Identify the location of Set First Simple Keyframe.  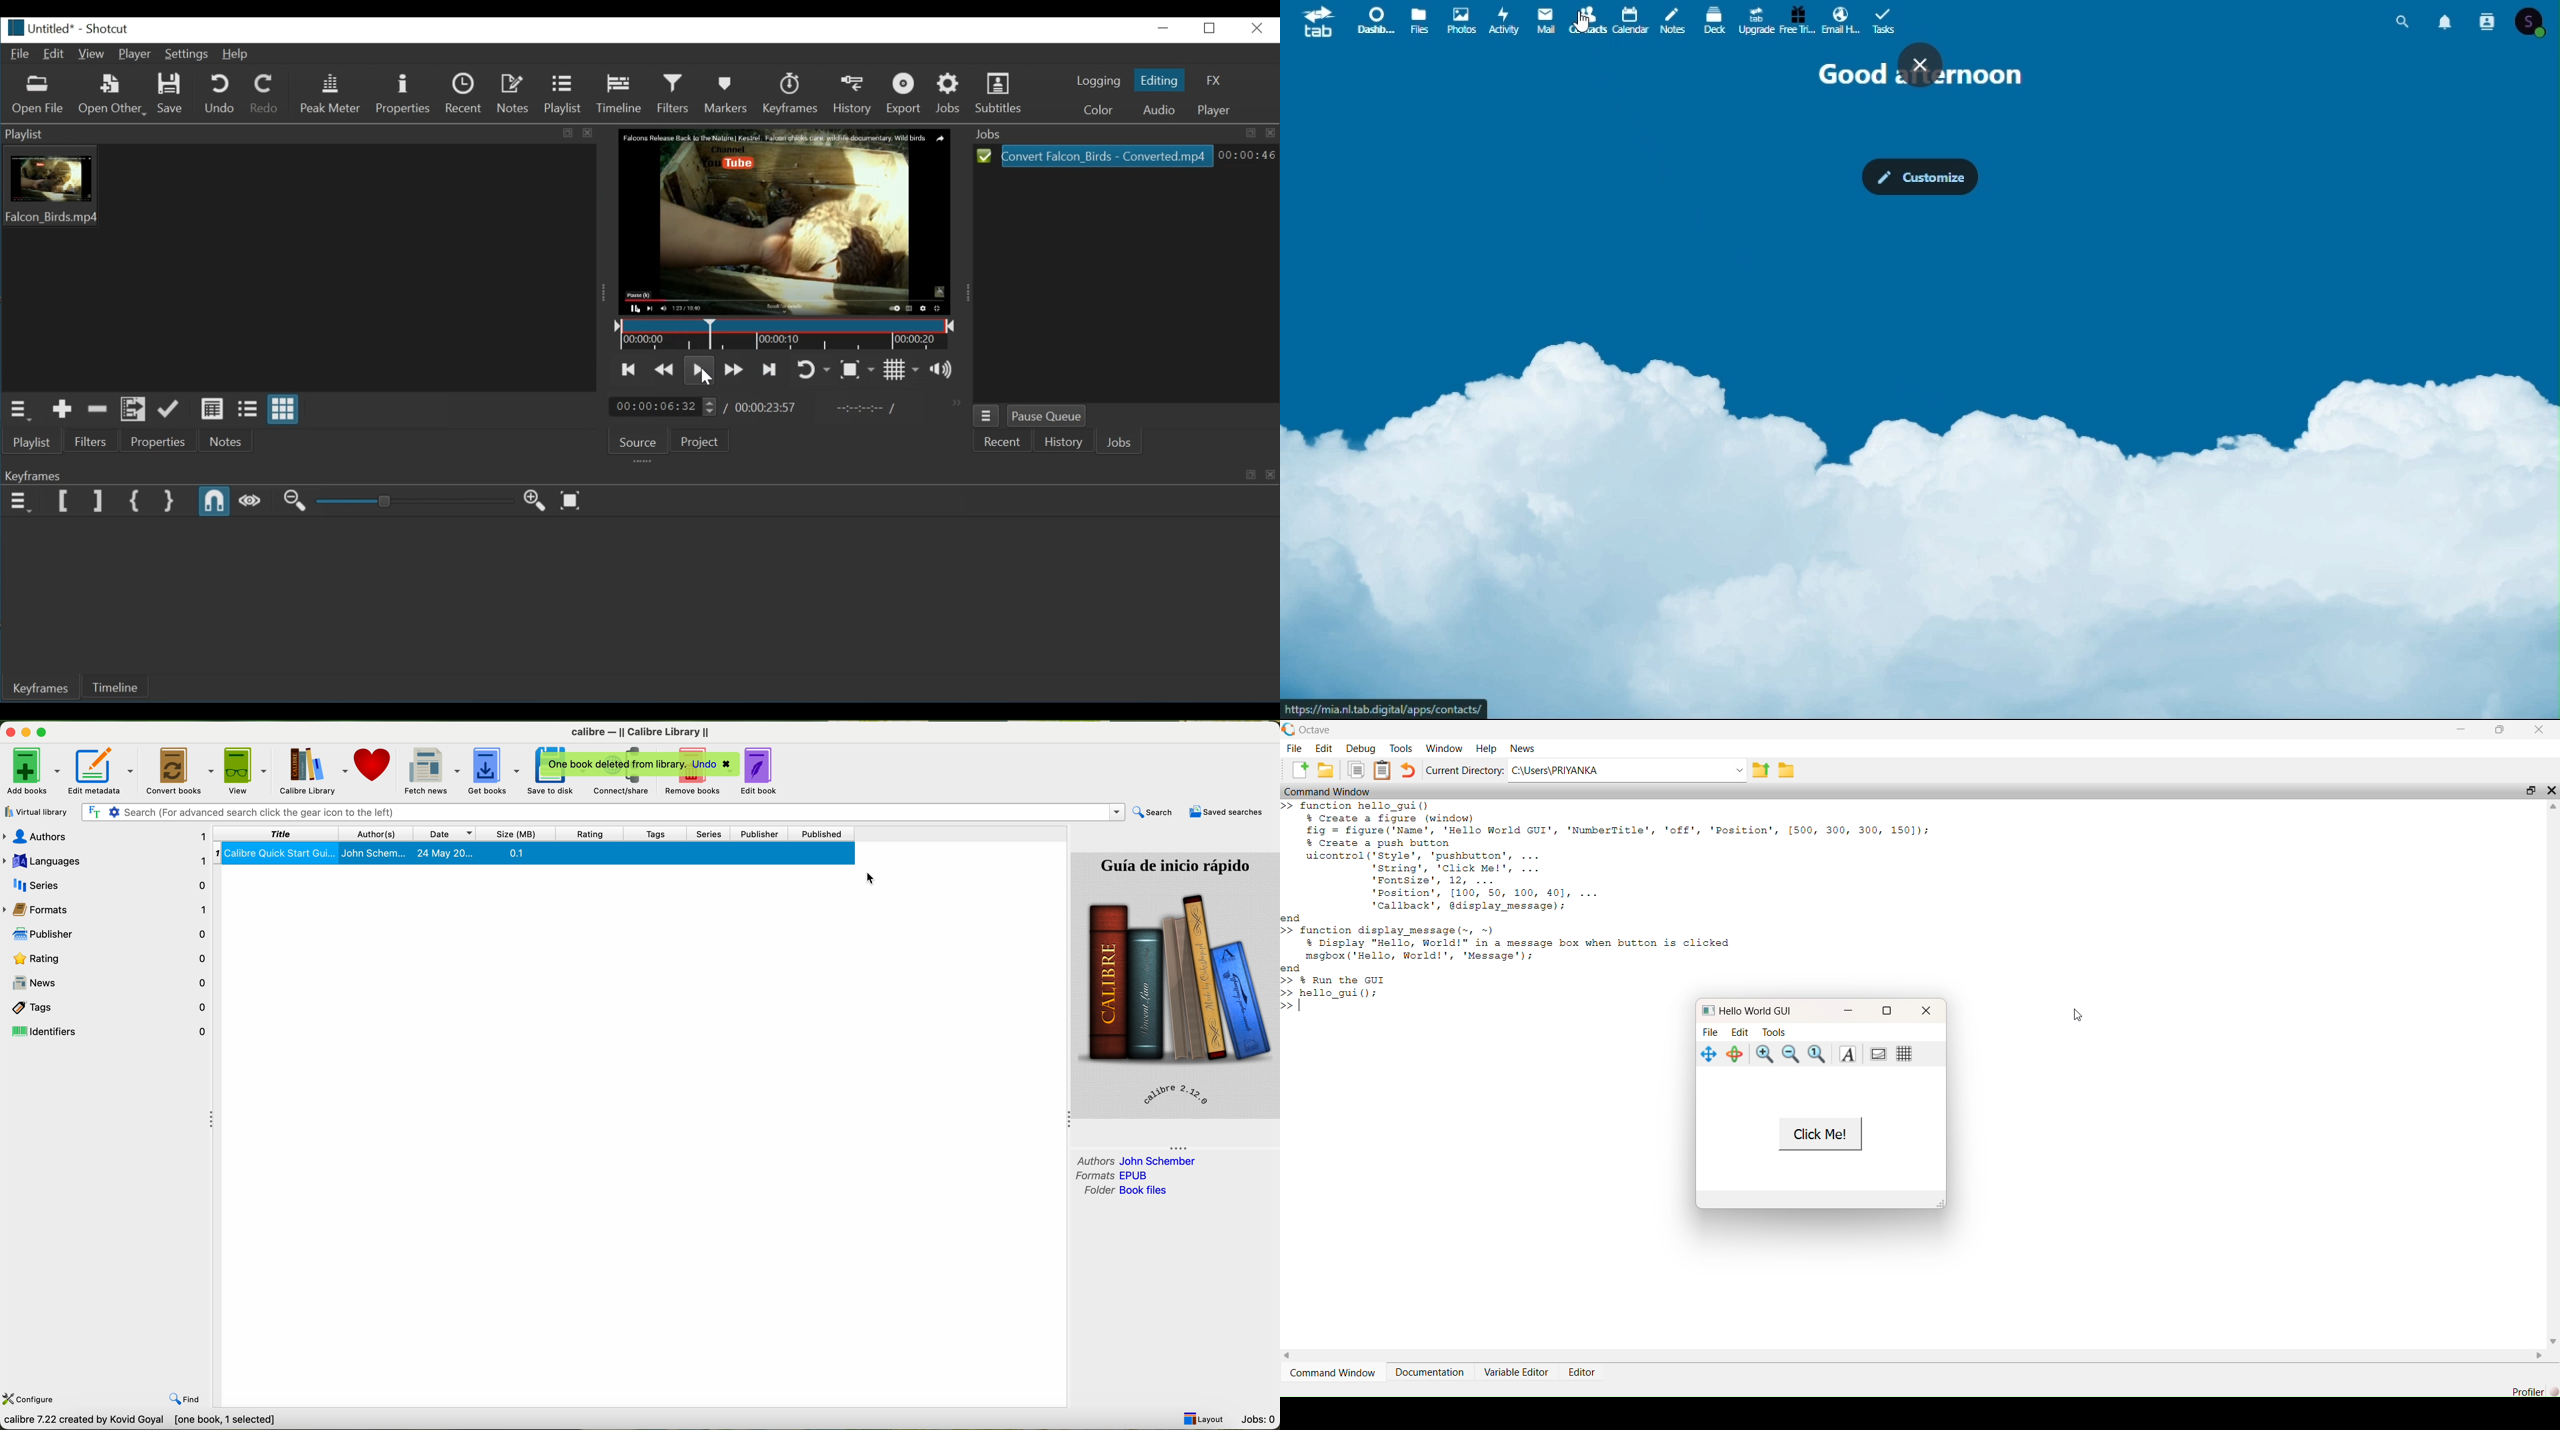
(135, 501).